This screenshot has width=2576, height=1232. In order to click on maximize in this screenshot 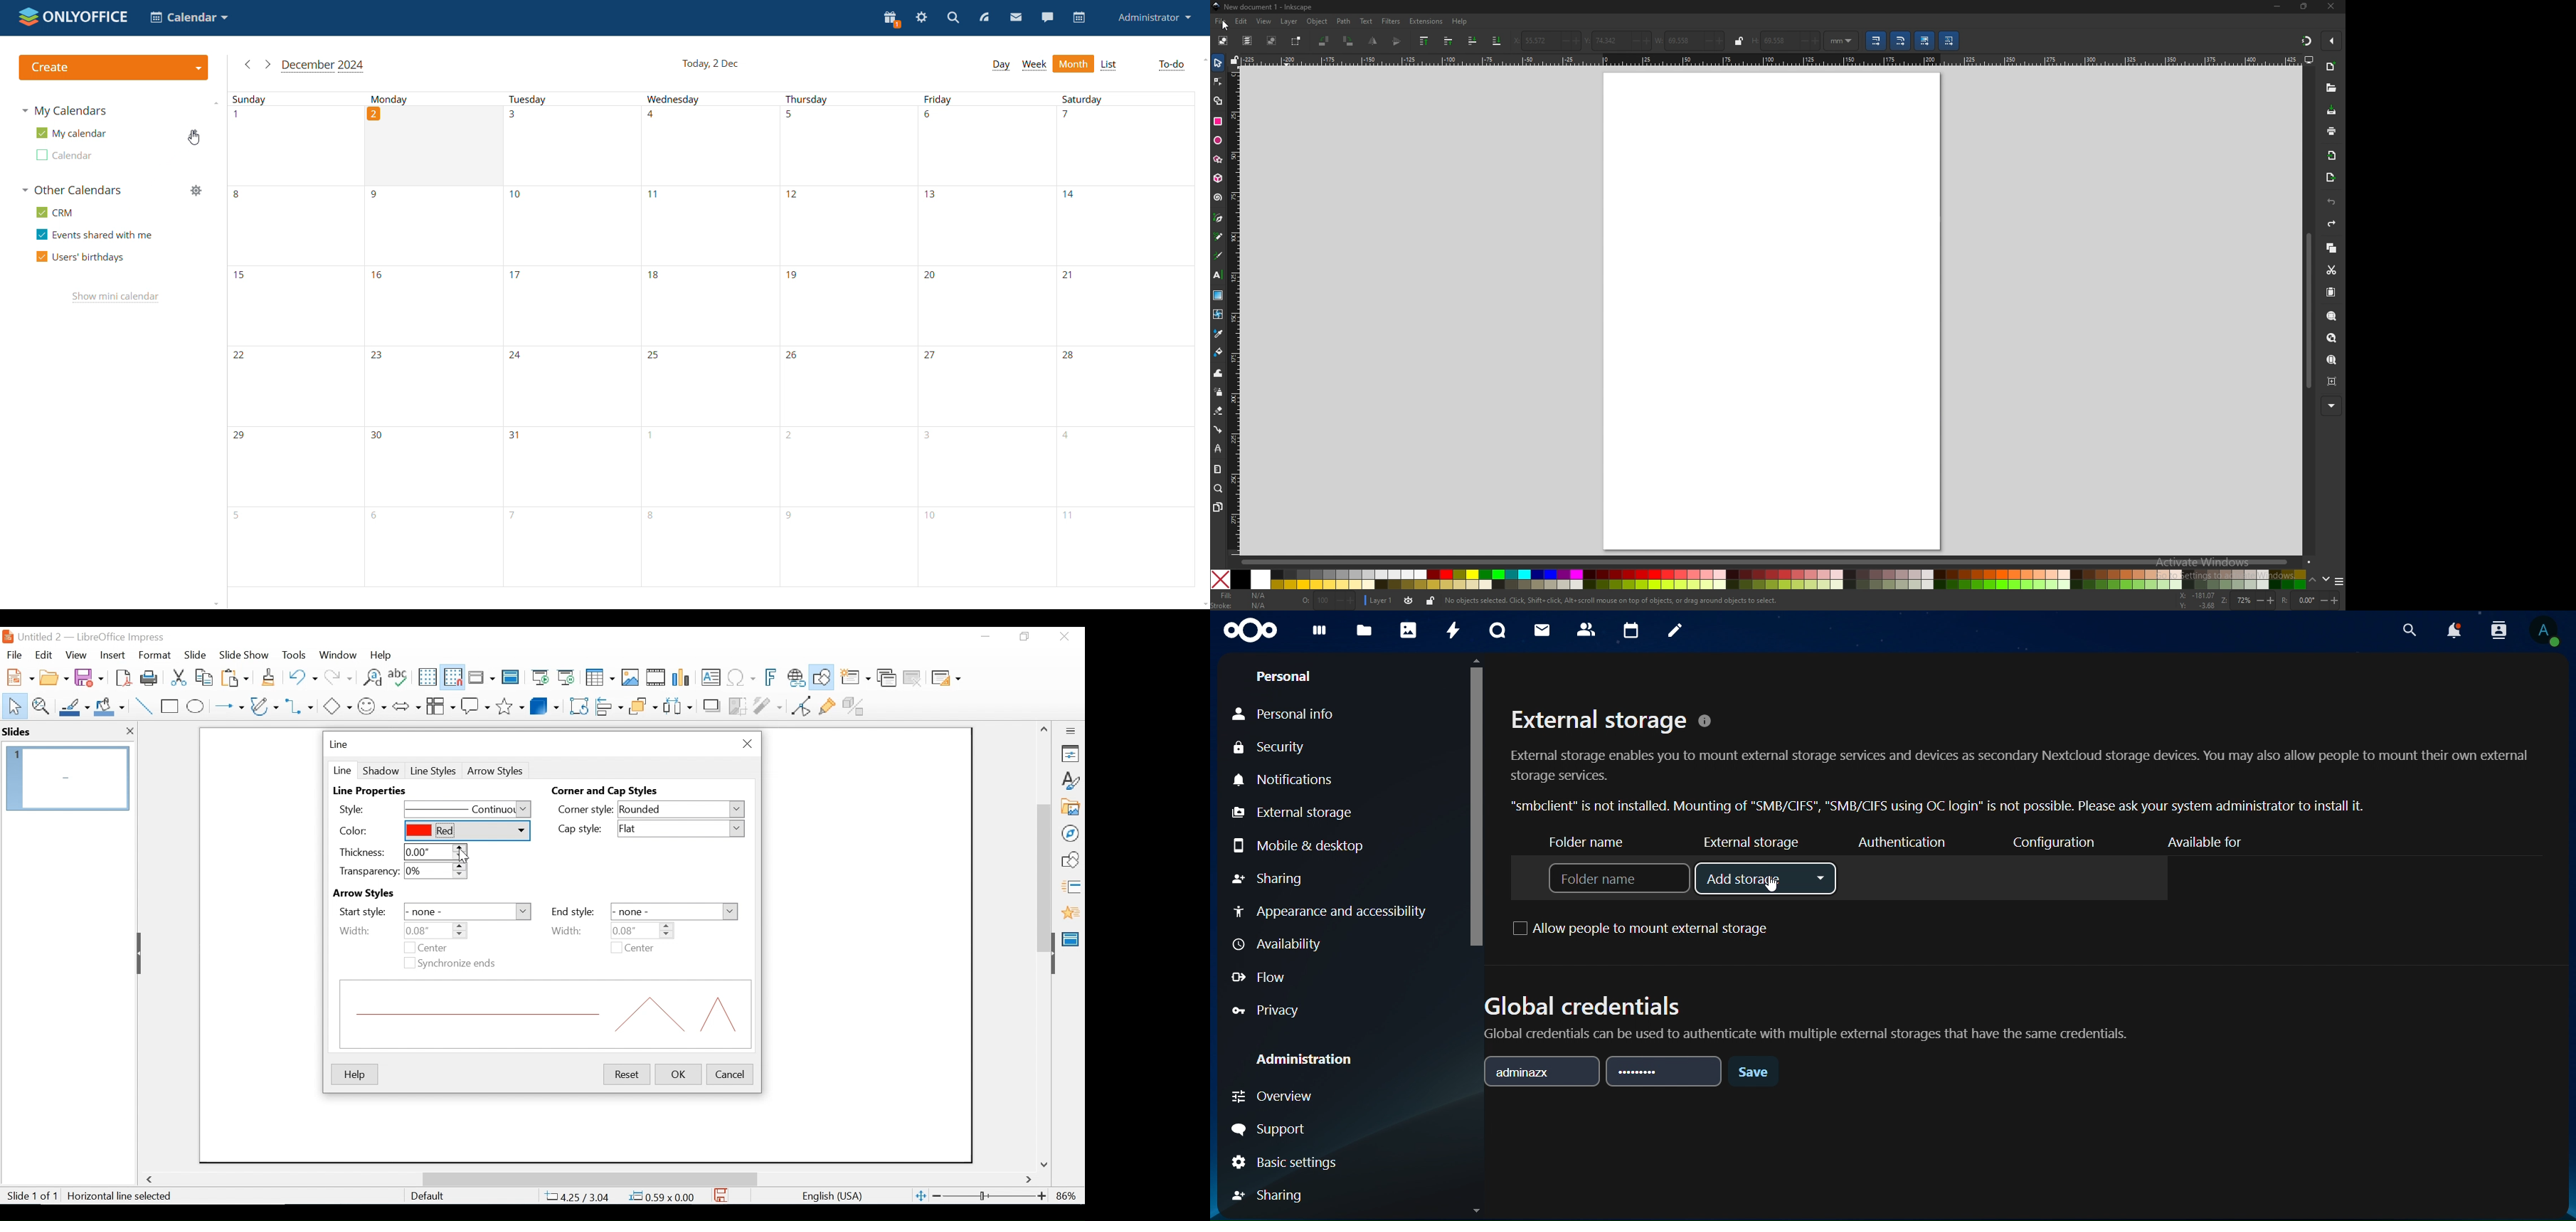, I will do `click(2304, 7)`.